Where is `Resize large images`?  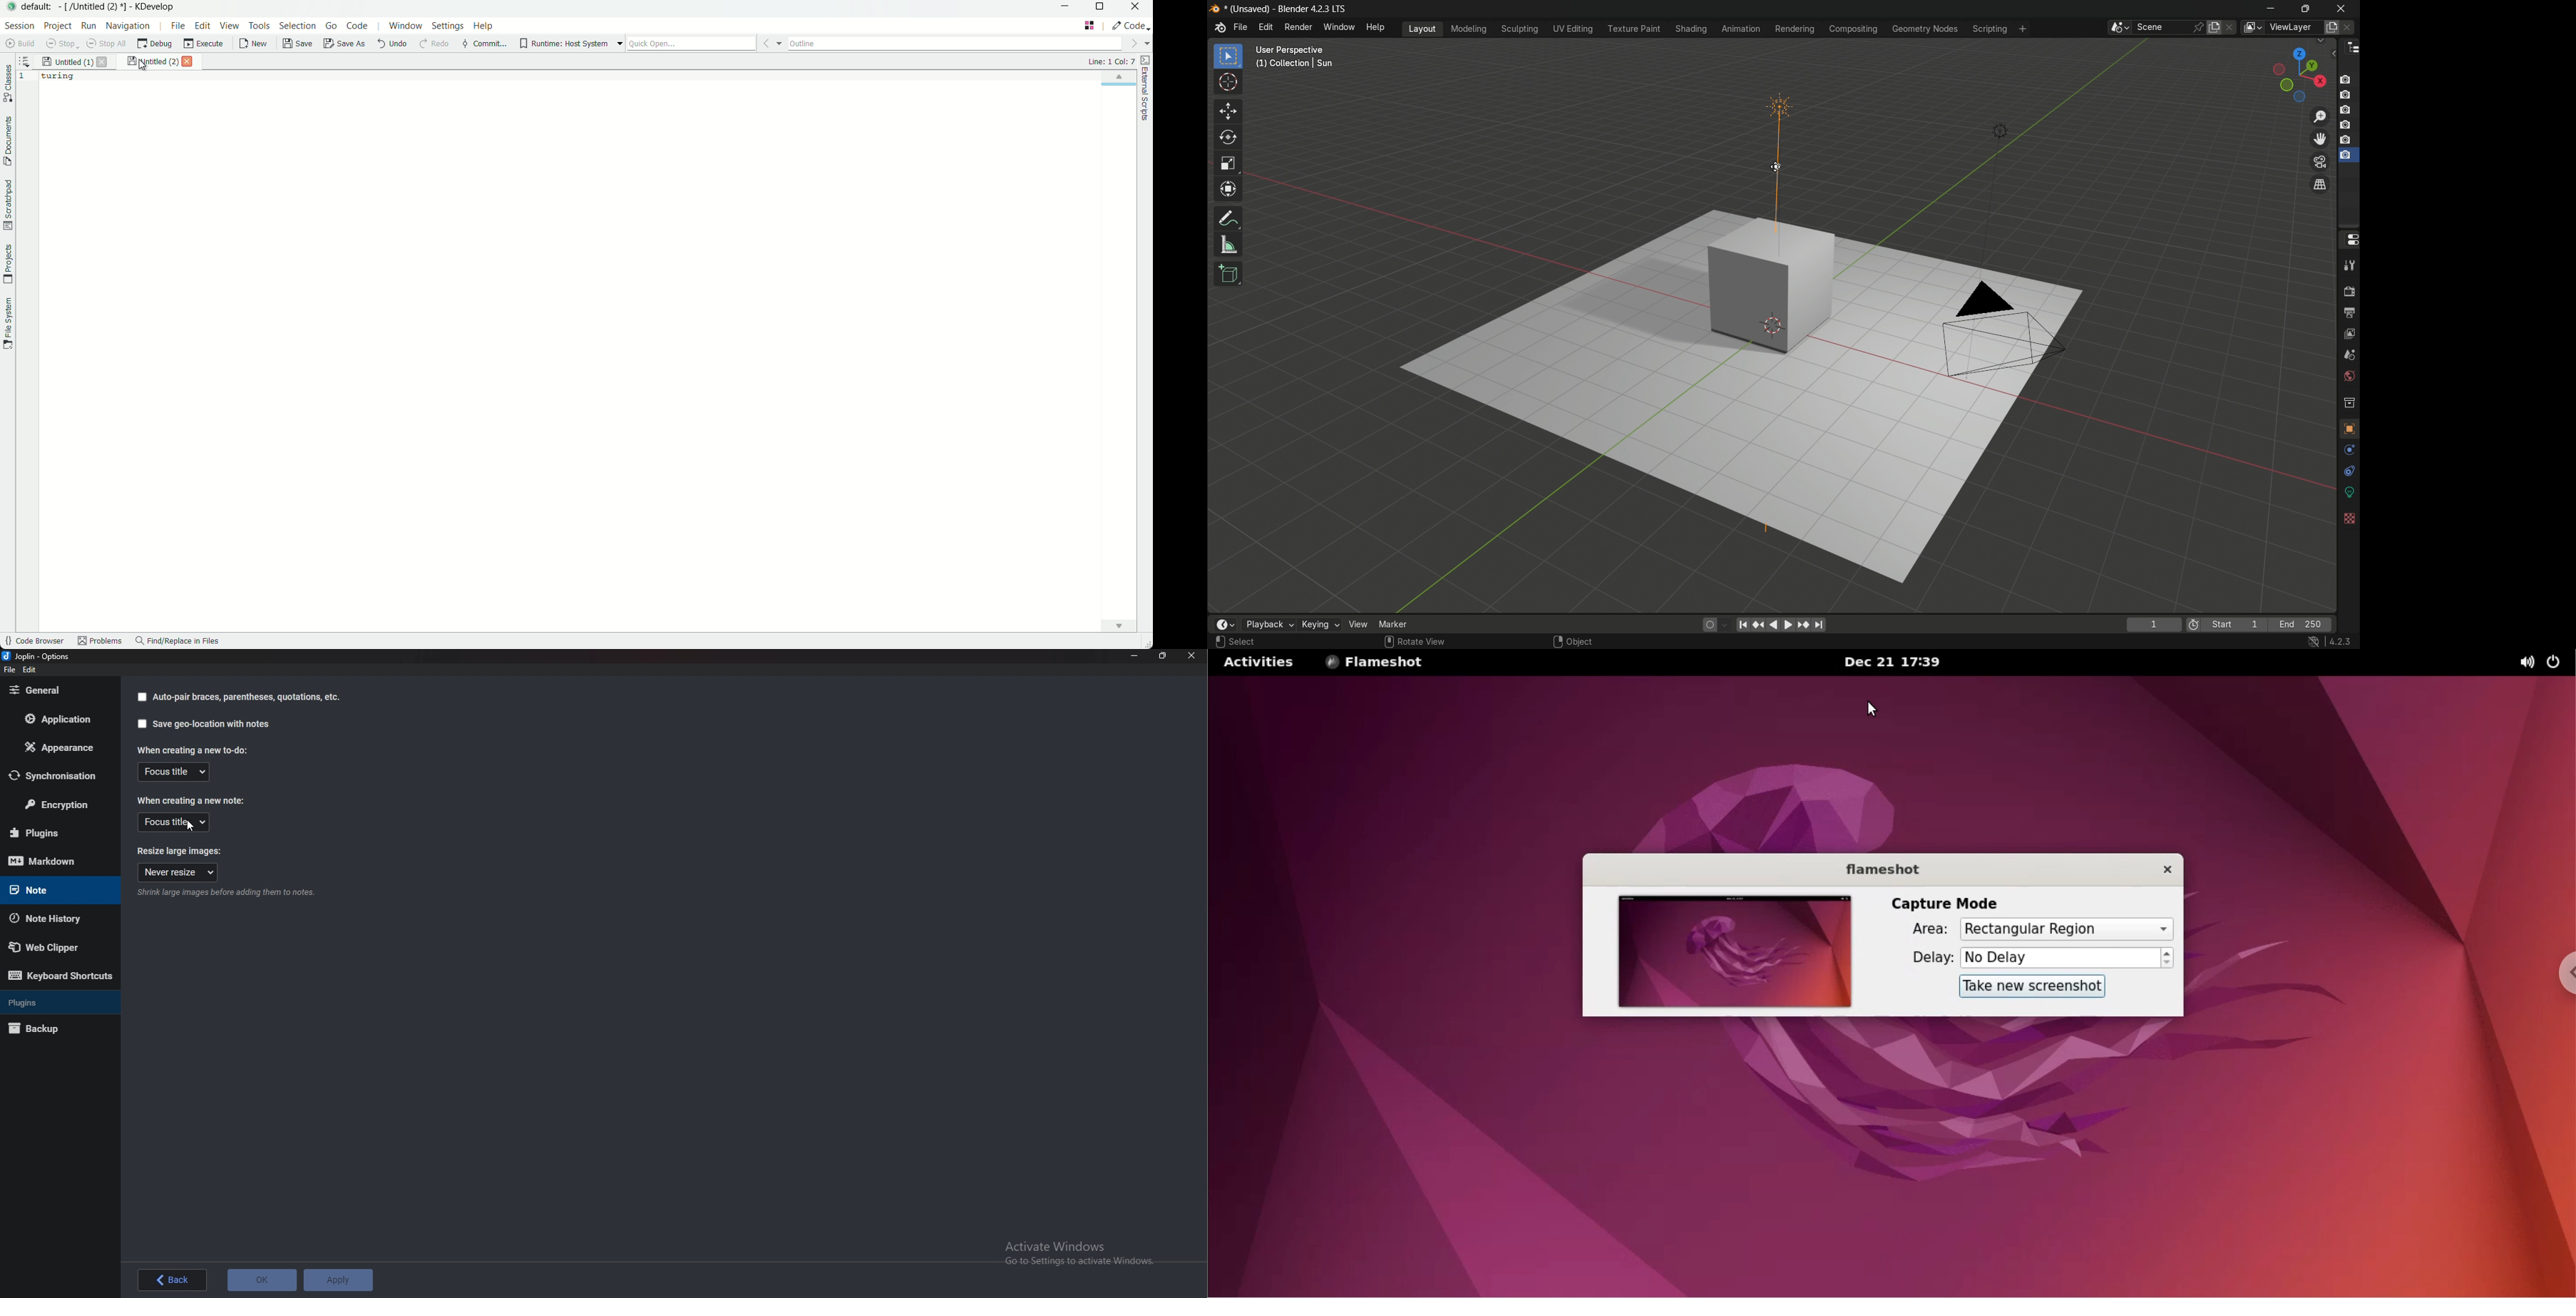
Resize large images is located at coordinates (184, 850).